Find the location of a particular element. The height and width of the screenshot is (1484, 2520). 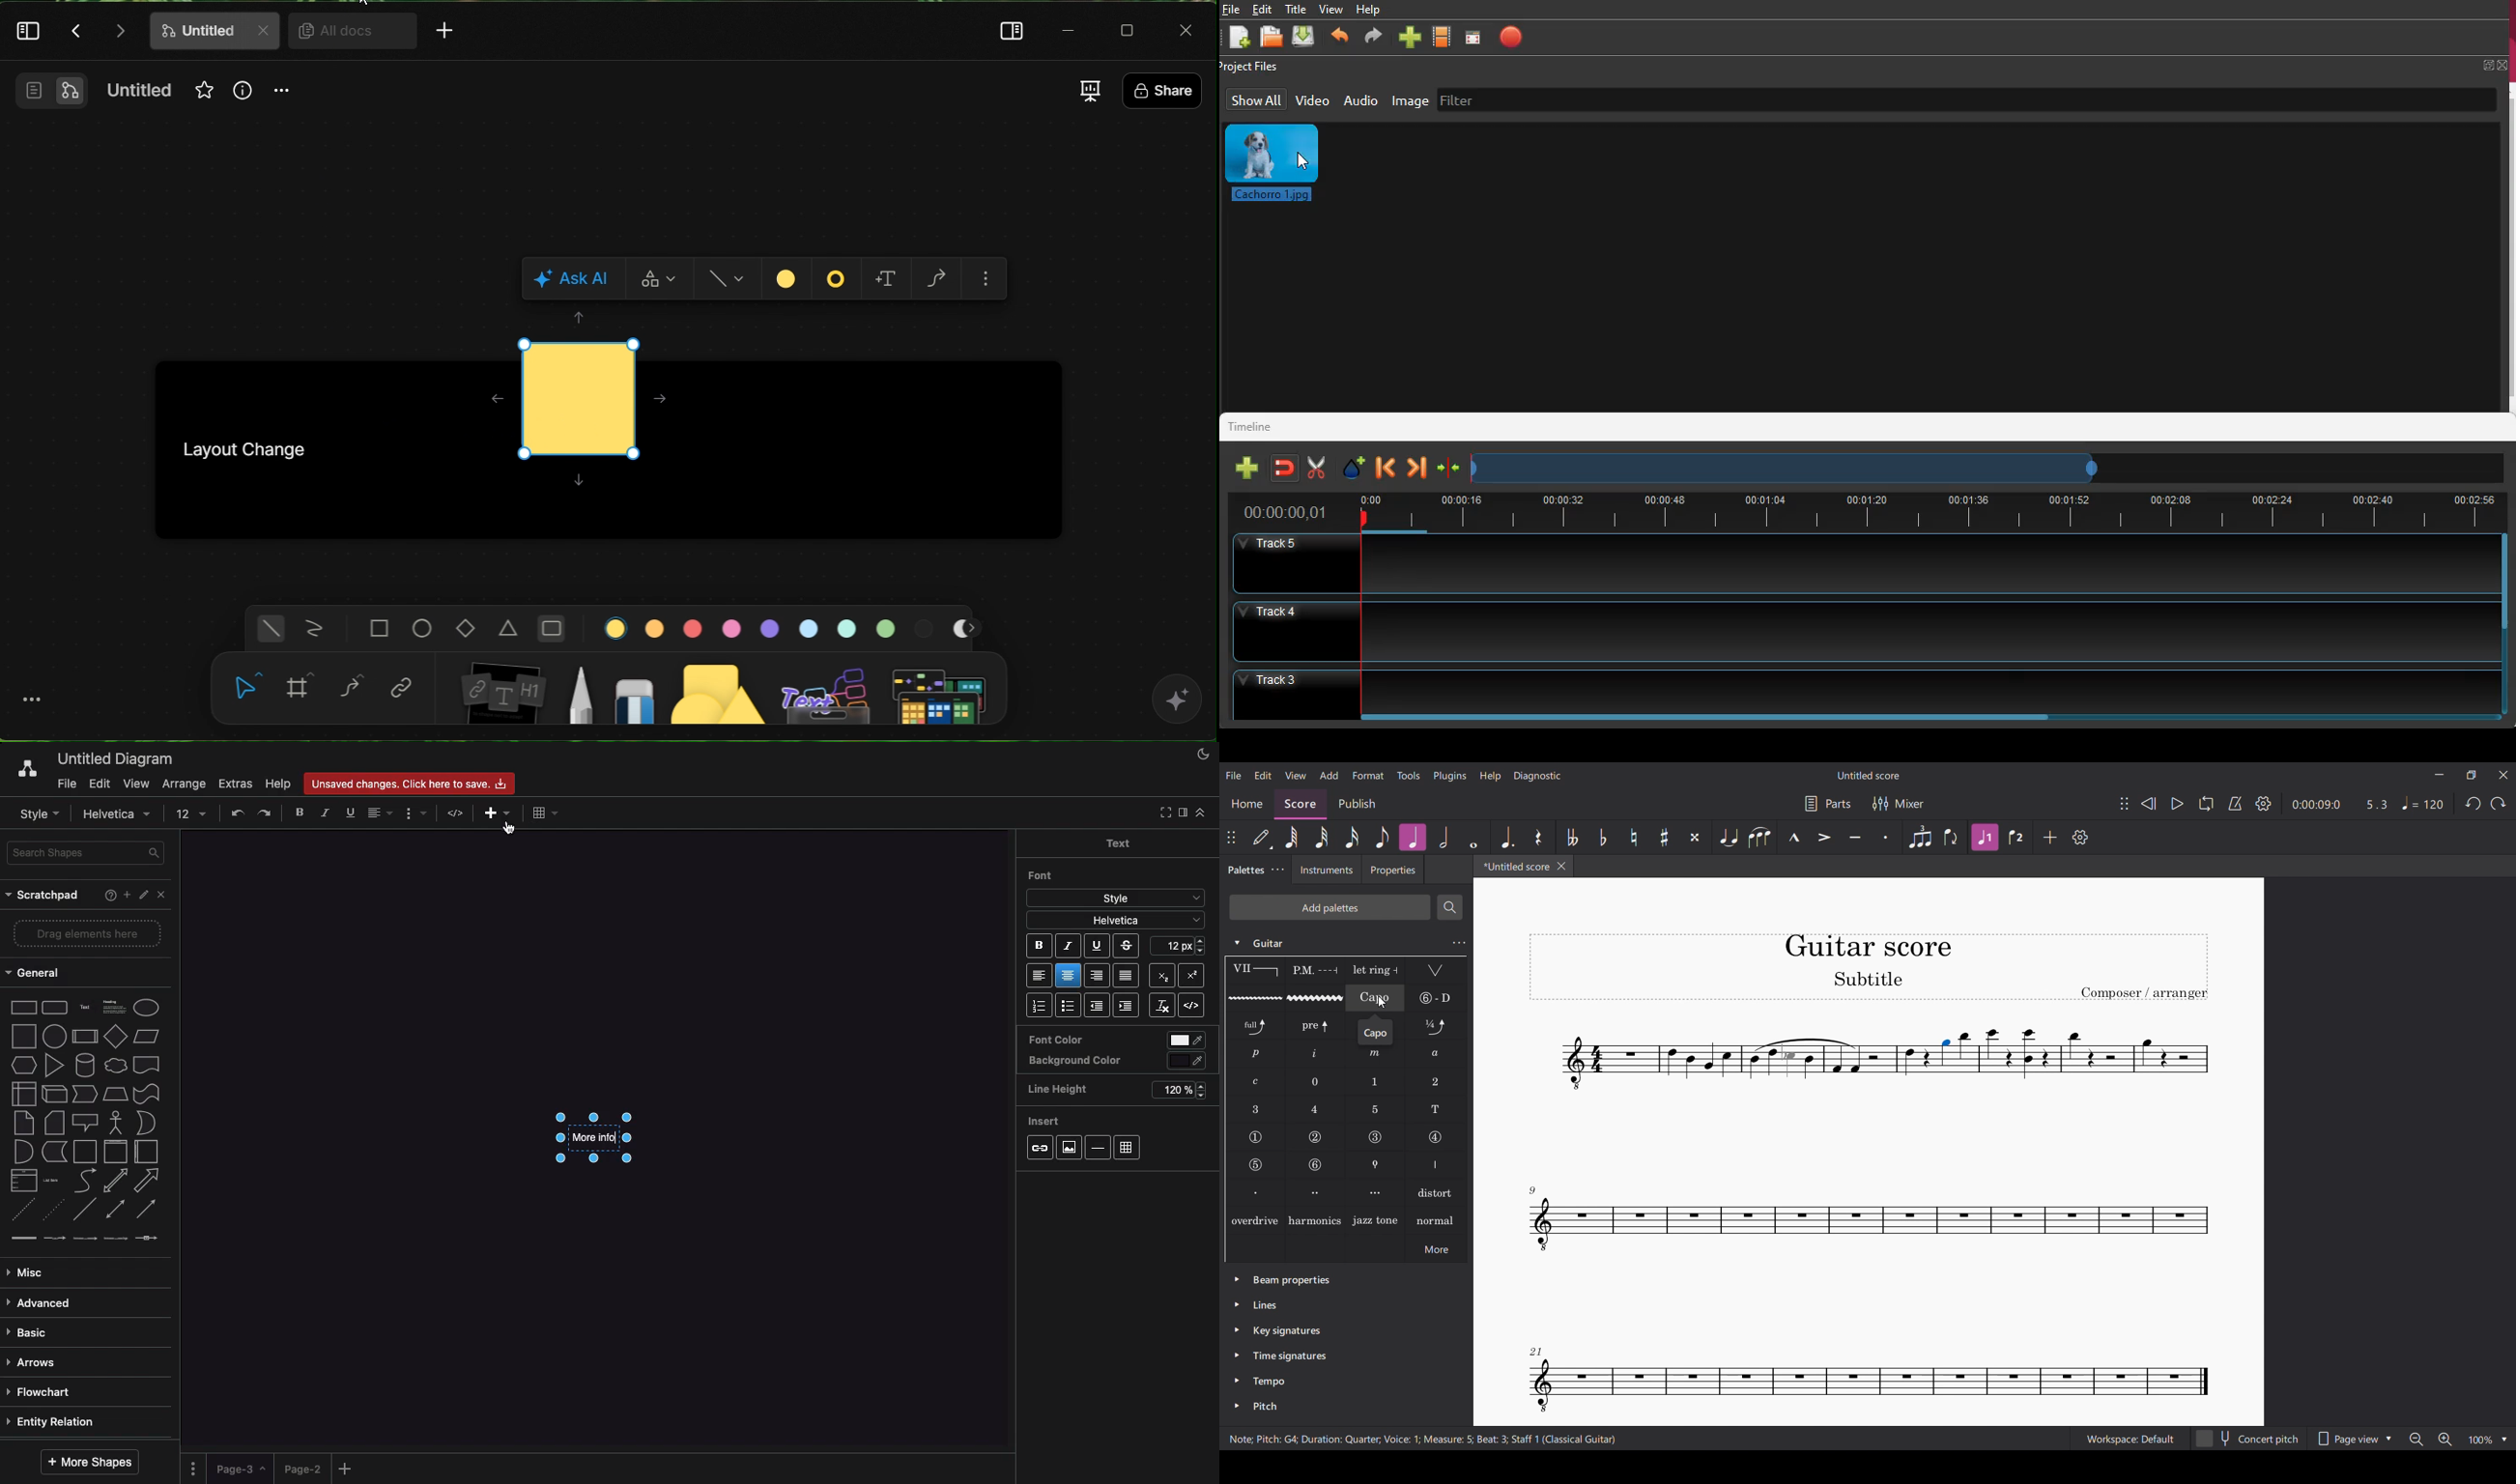

Tools menu is located at coordinates (1408, 775).